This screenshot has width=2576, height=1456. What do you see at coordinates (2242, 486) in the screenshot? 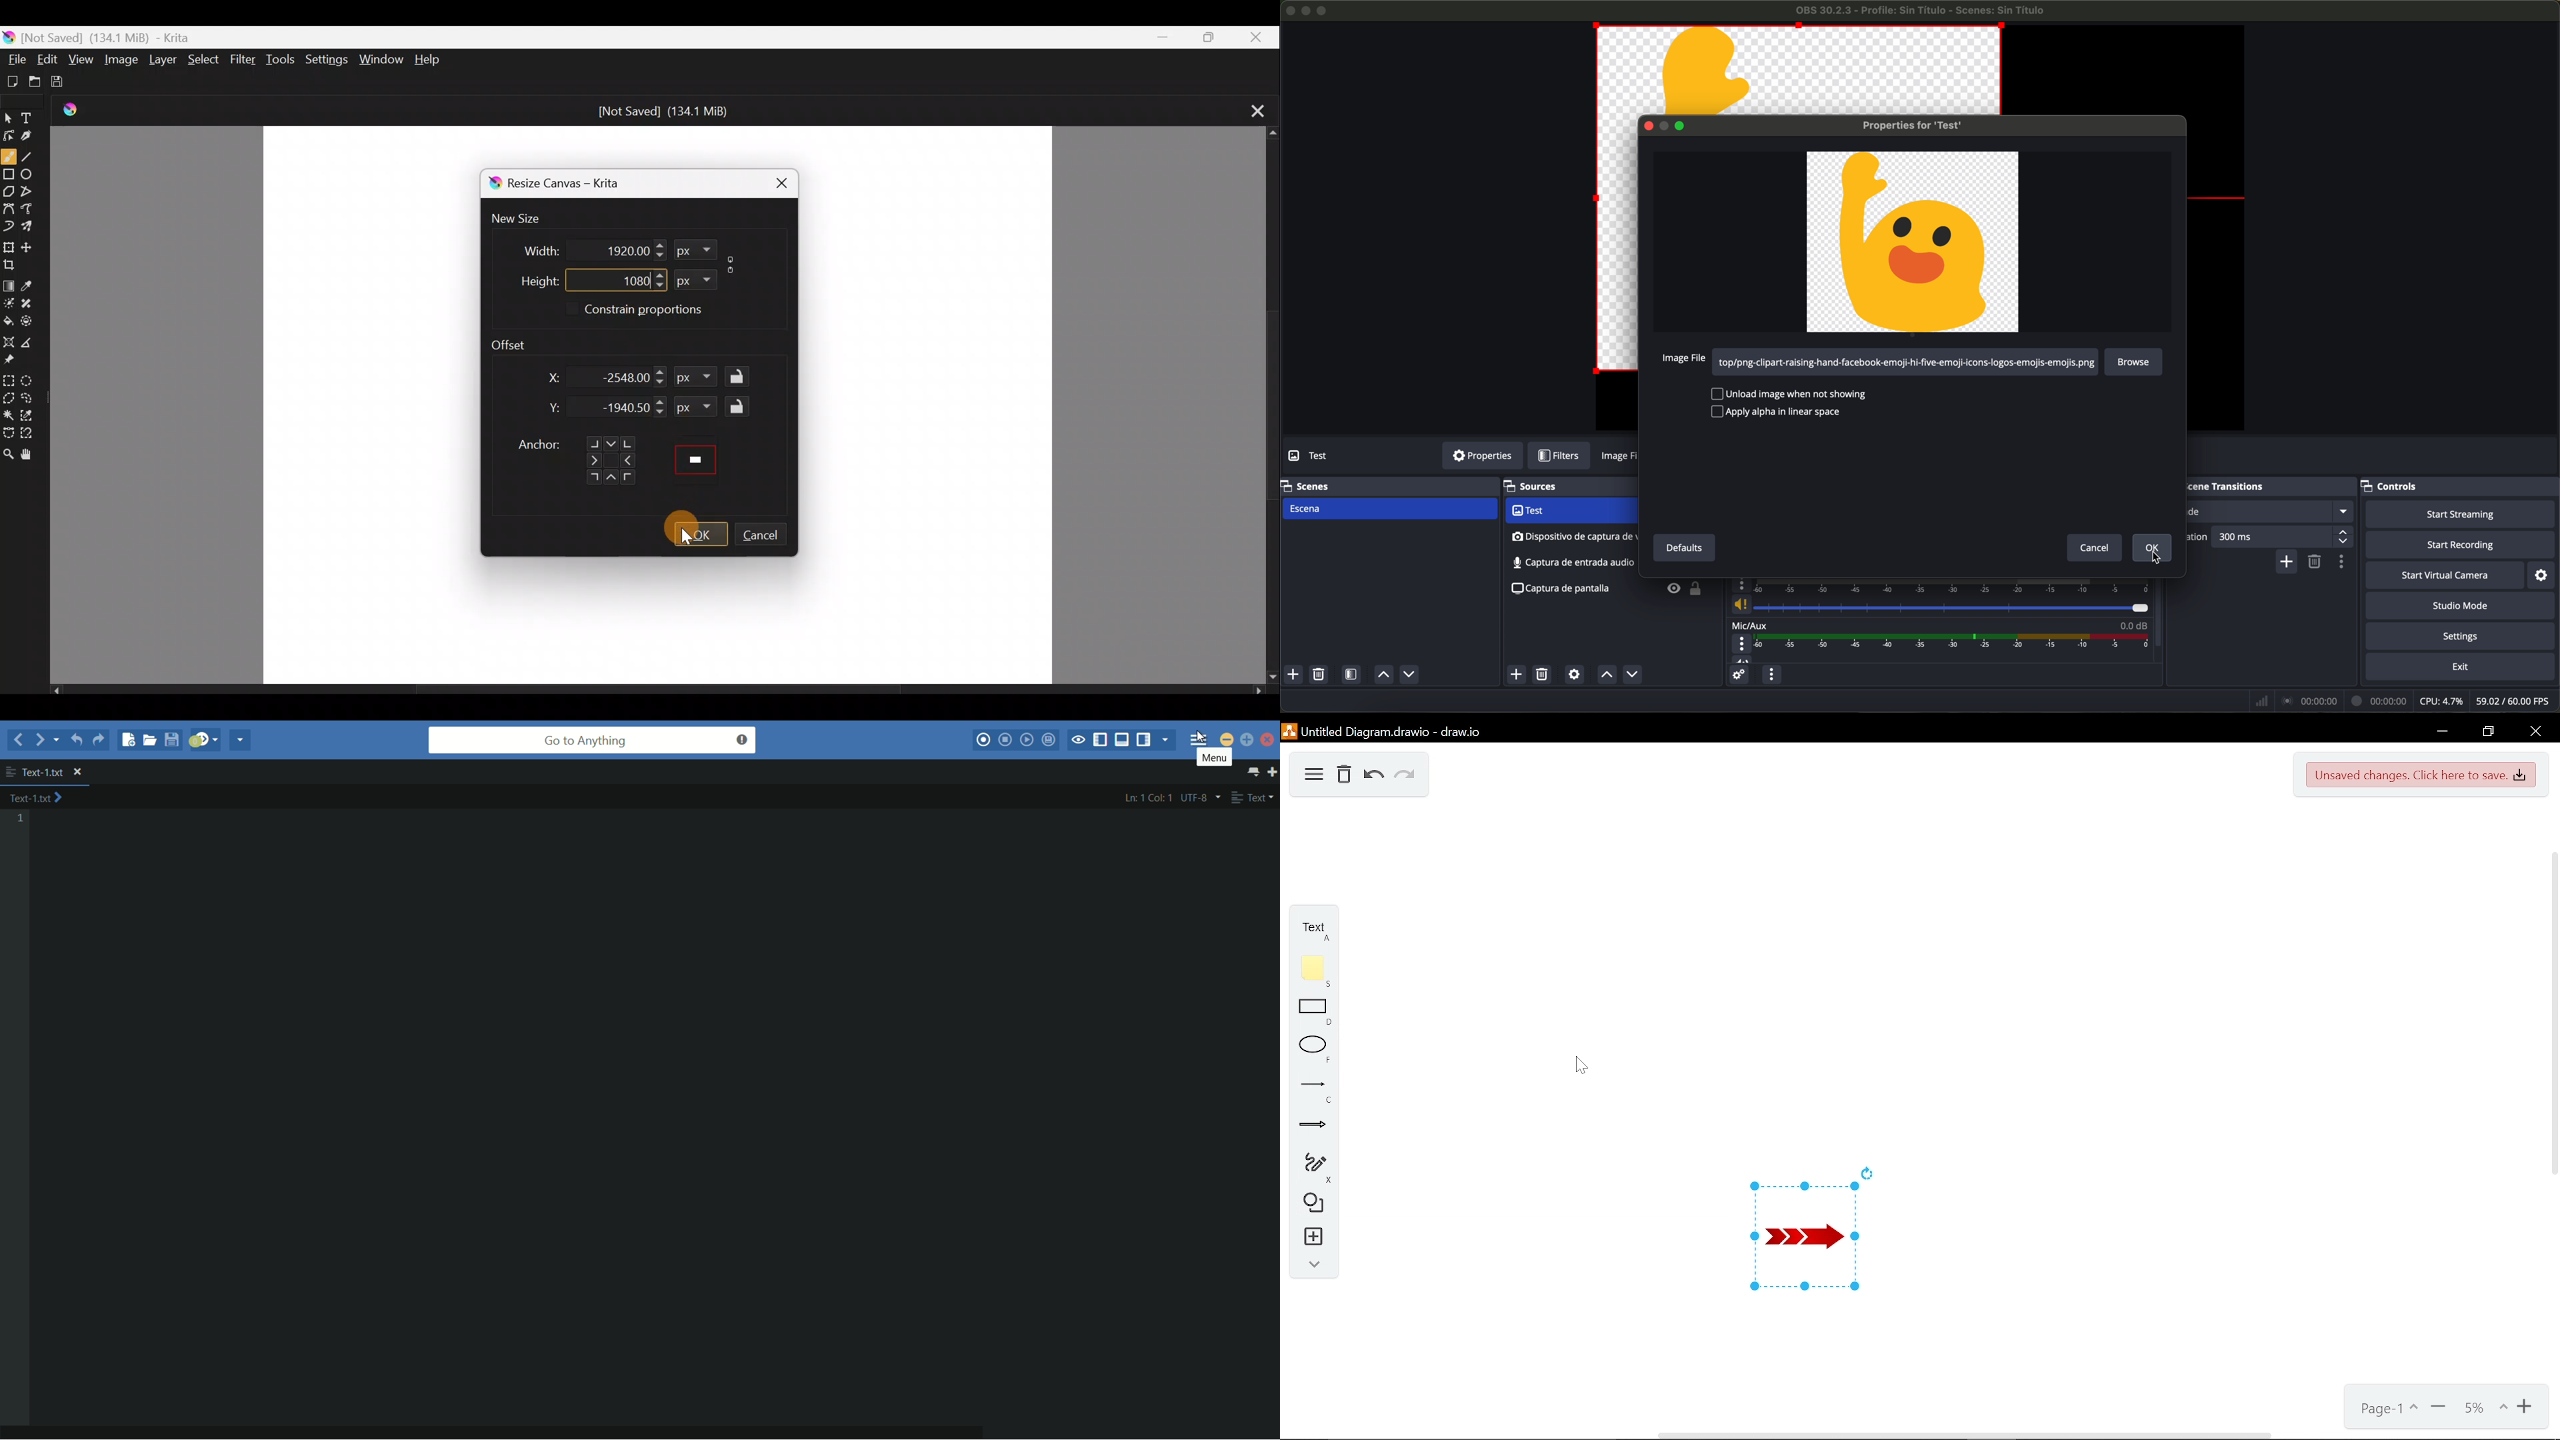
I see `scene transitions` at bounding box center [2242, 486].